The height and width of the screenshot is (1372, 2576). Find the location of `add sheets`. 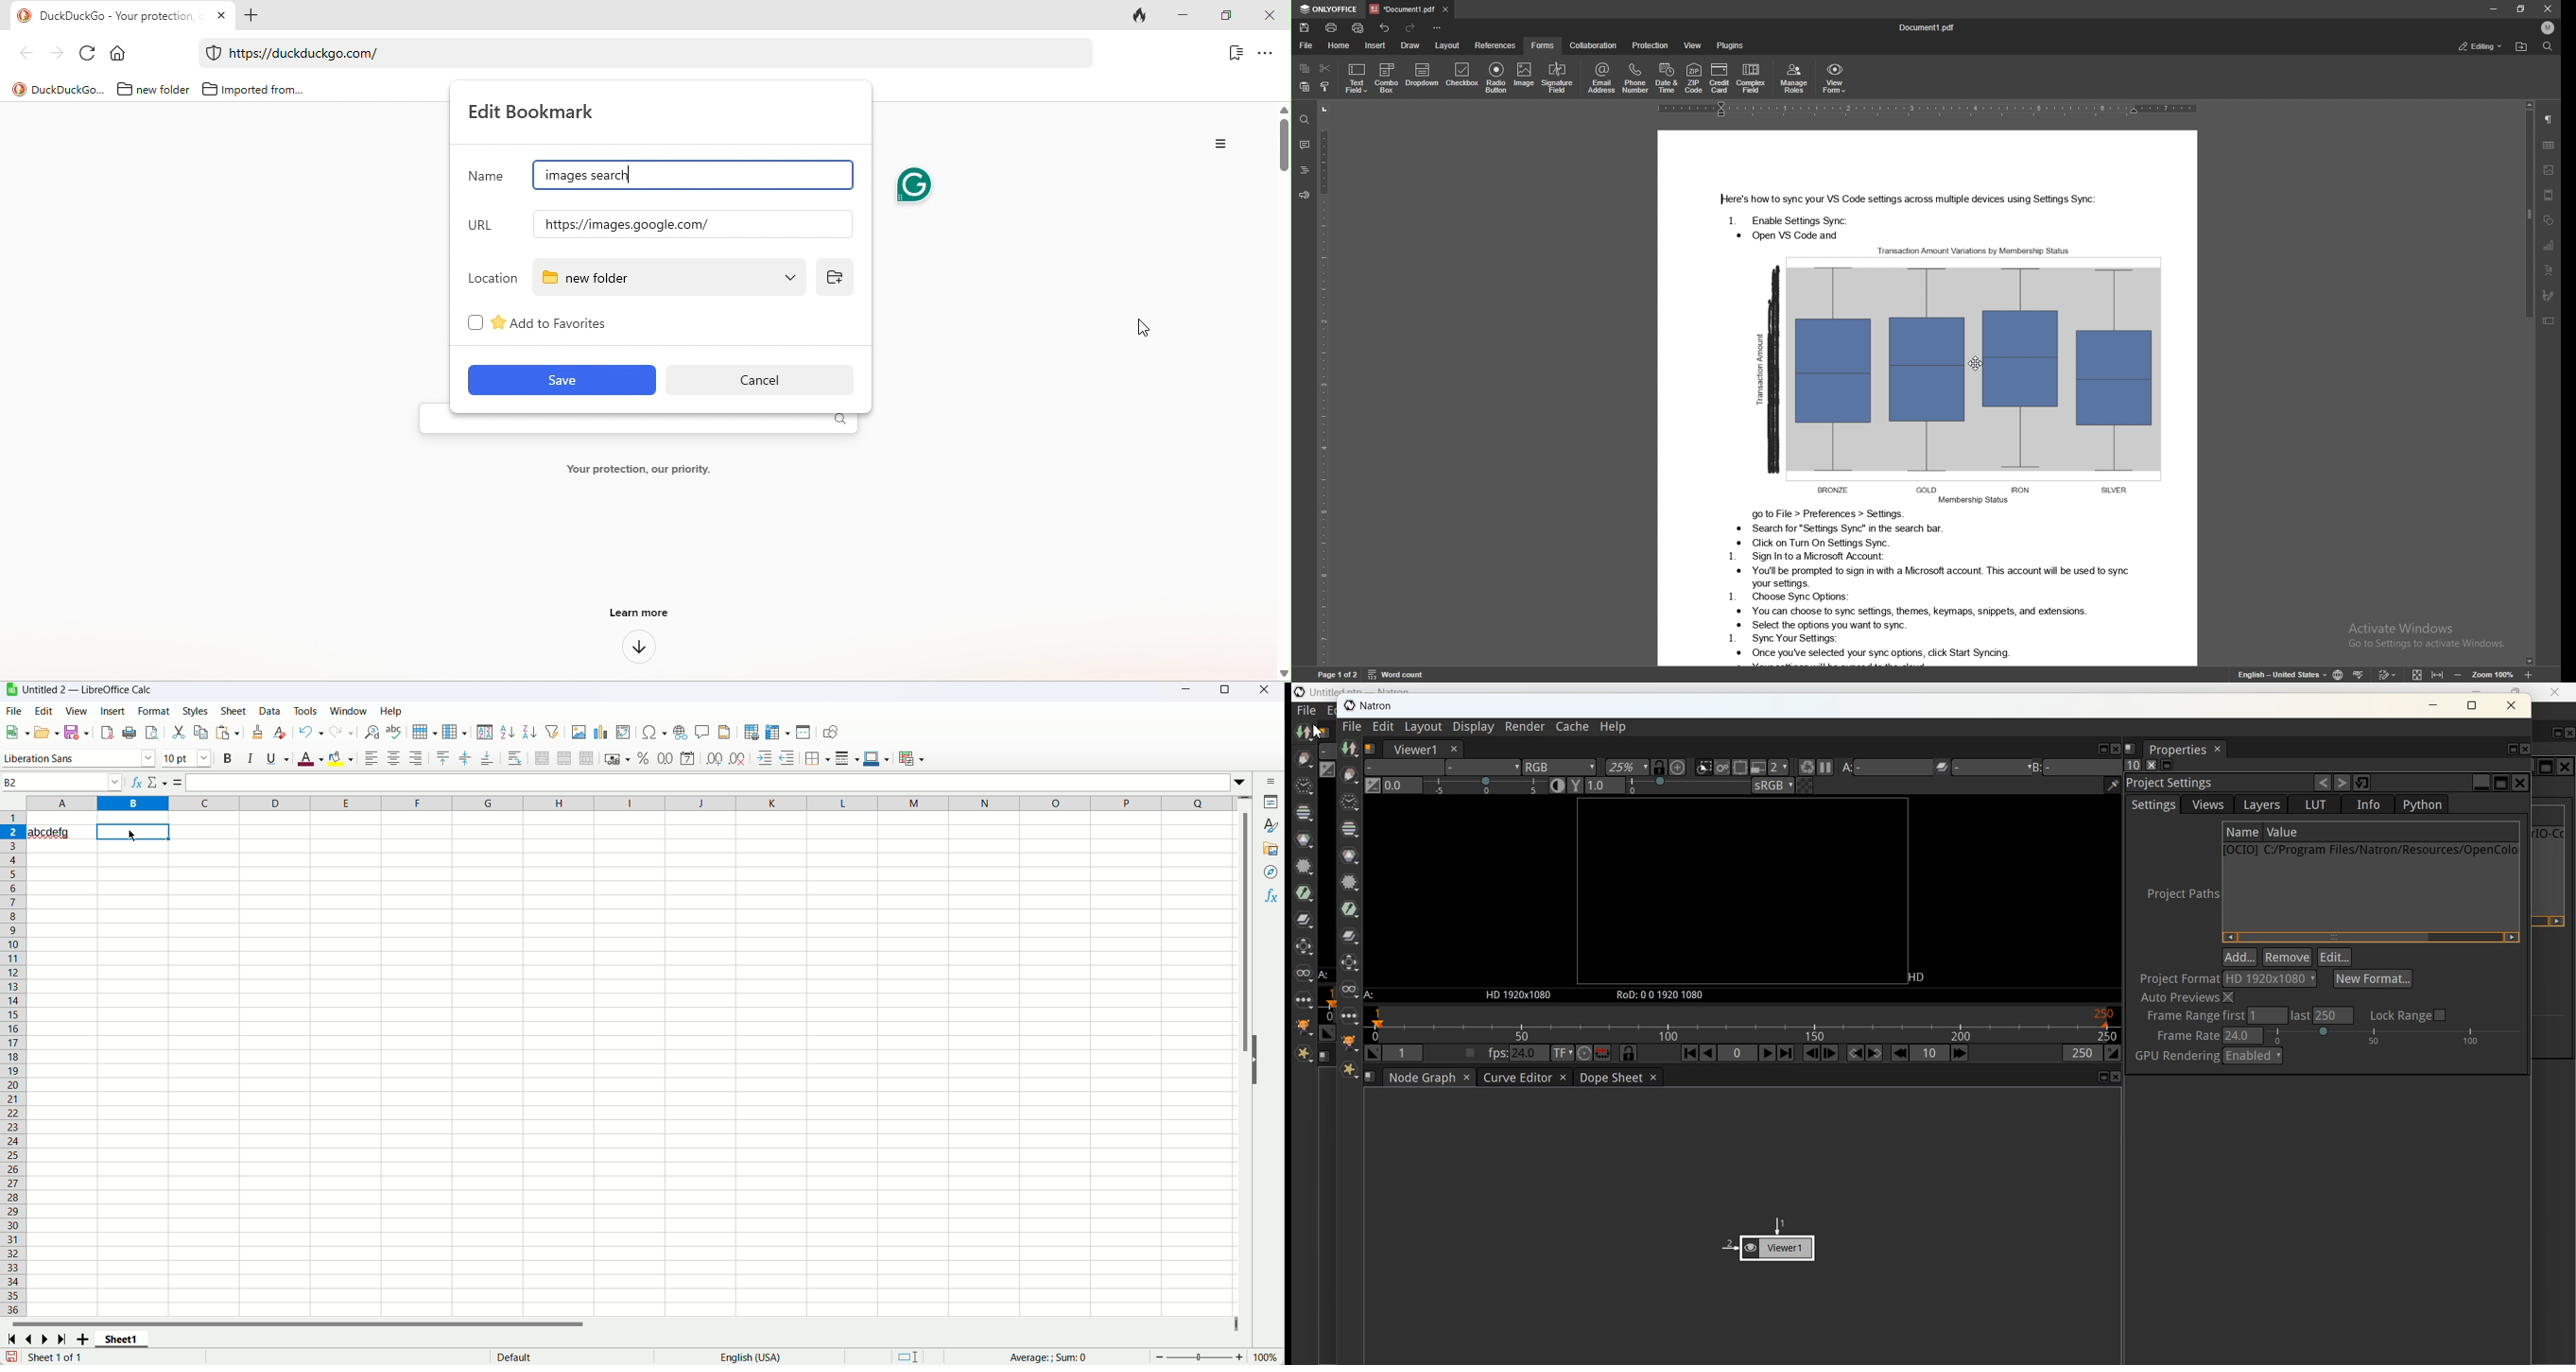

add sheets is located at coordinates (81, 1338).